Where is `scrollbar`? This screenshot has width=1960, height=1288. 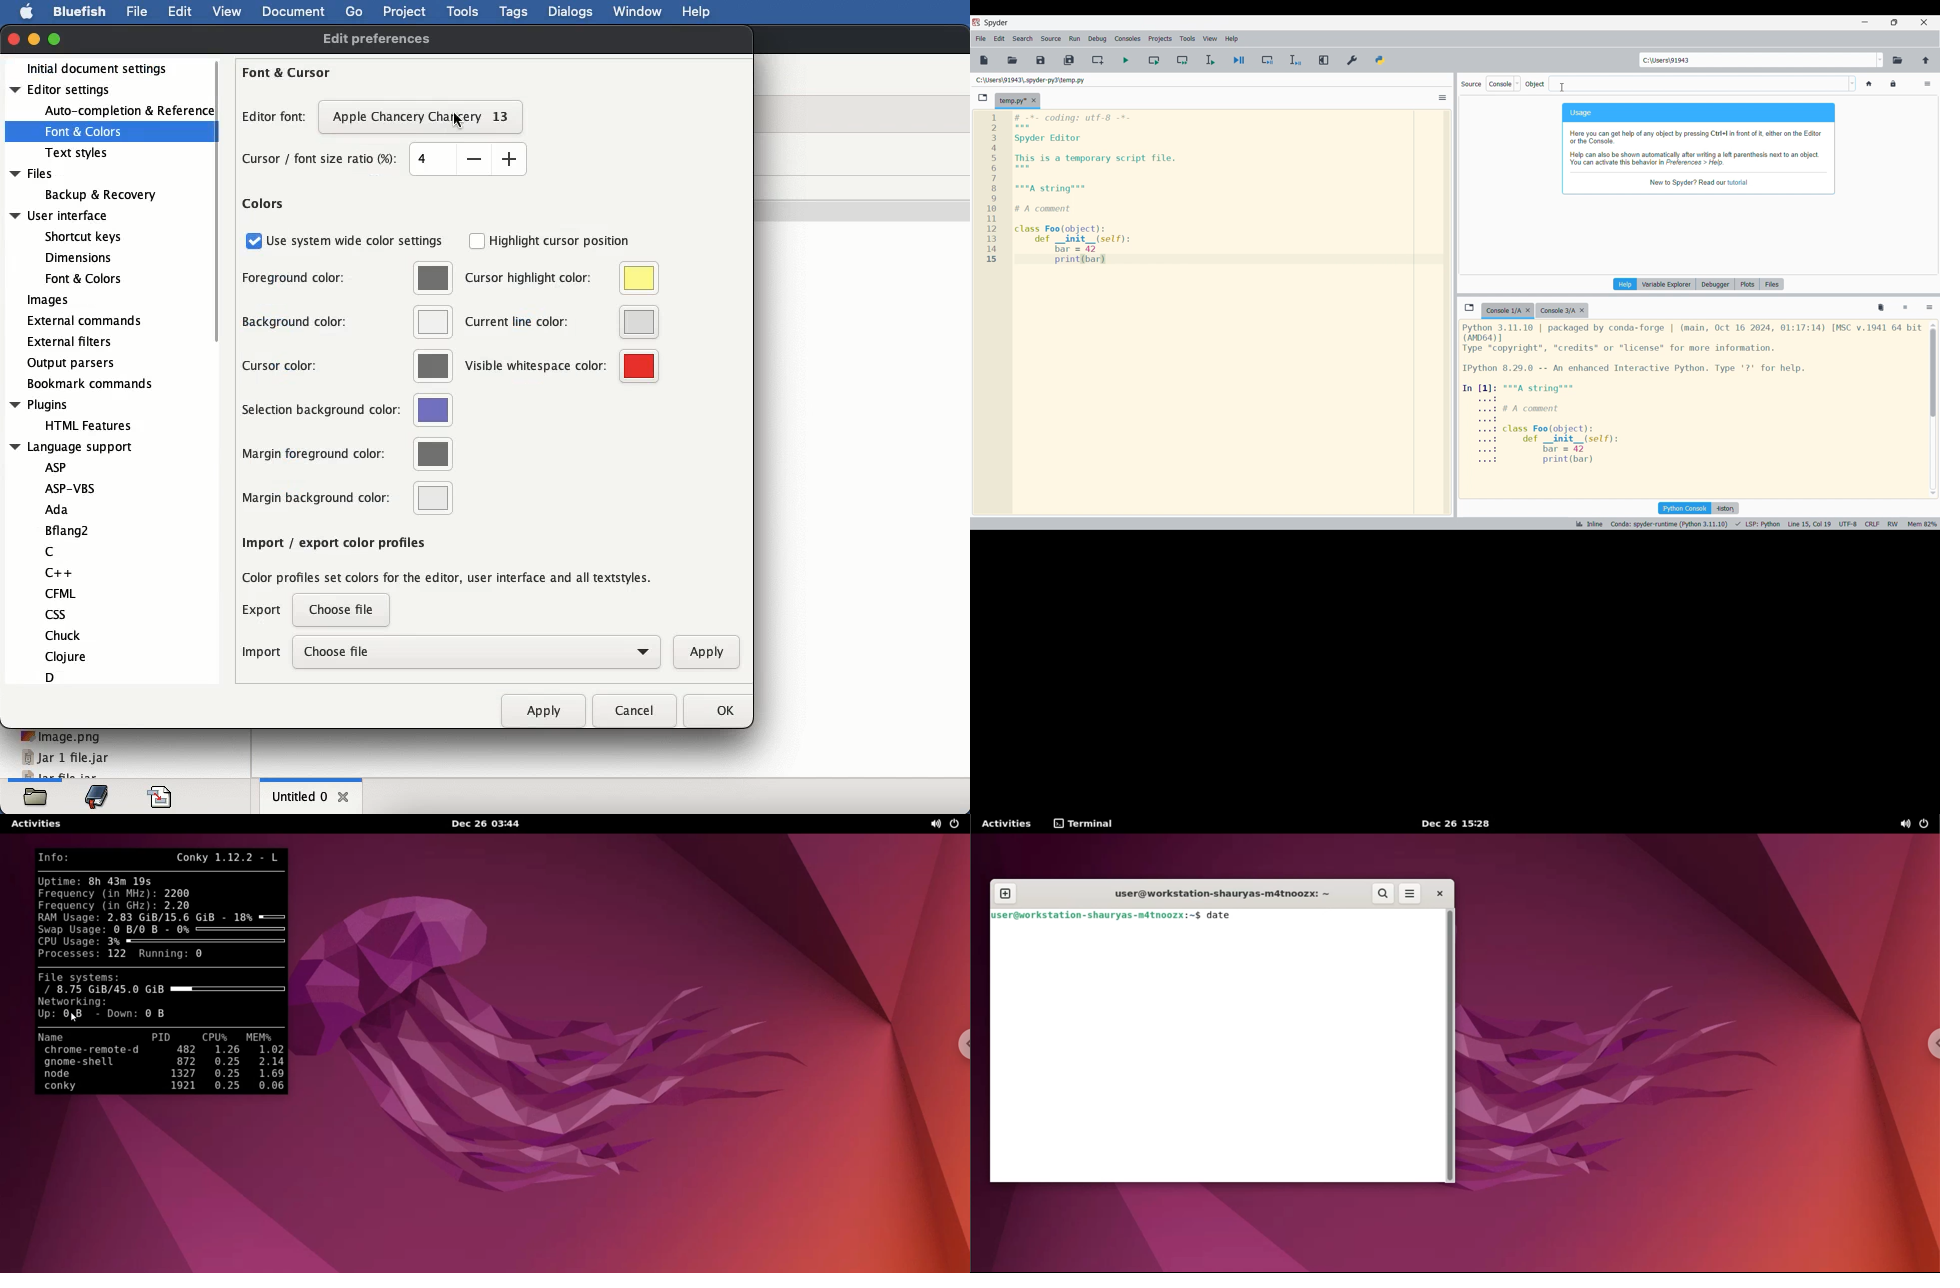
scrollbar is located at coordinates (1934, 411).